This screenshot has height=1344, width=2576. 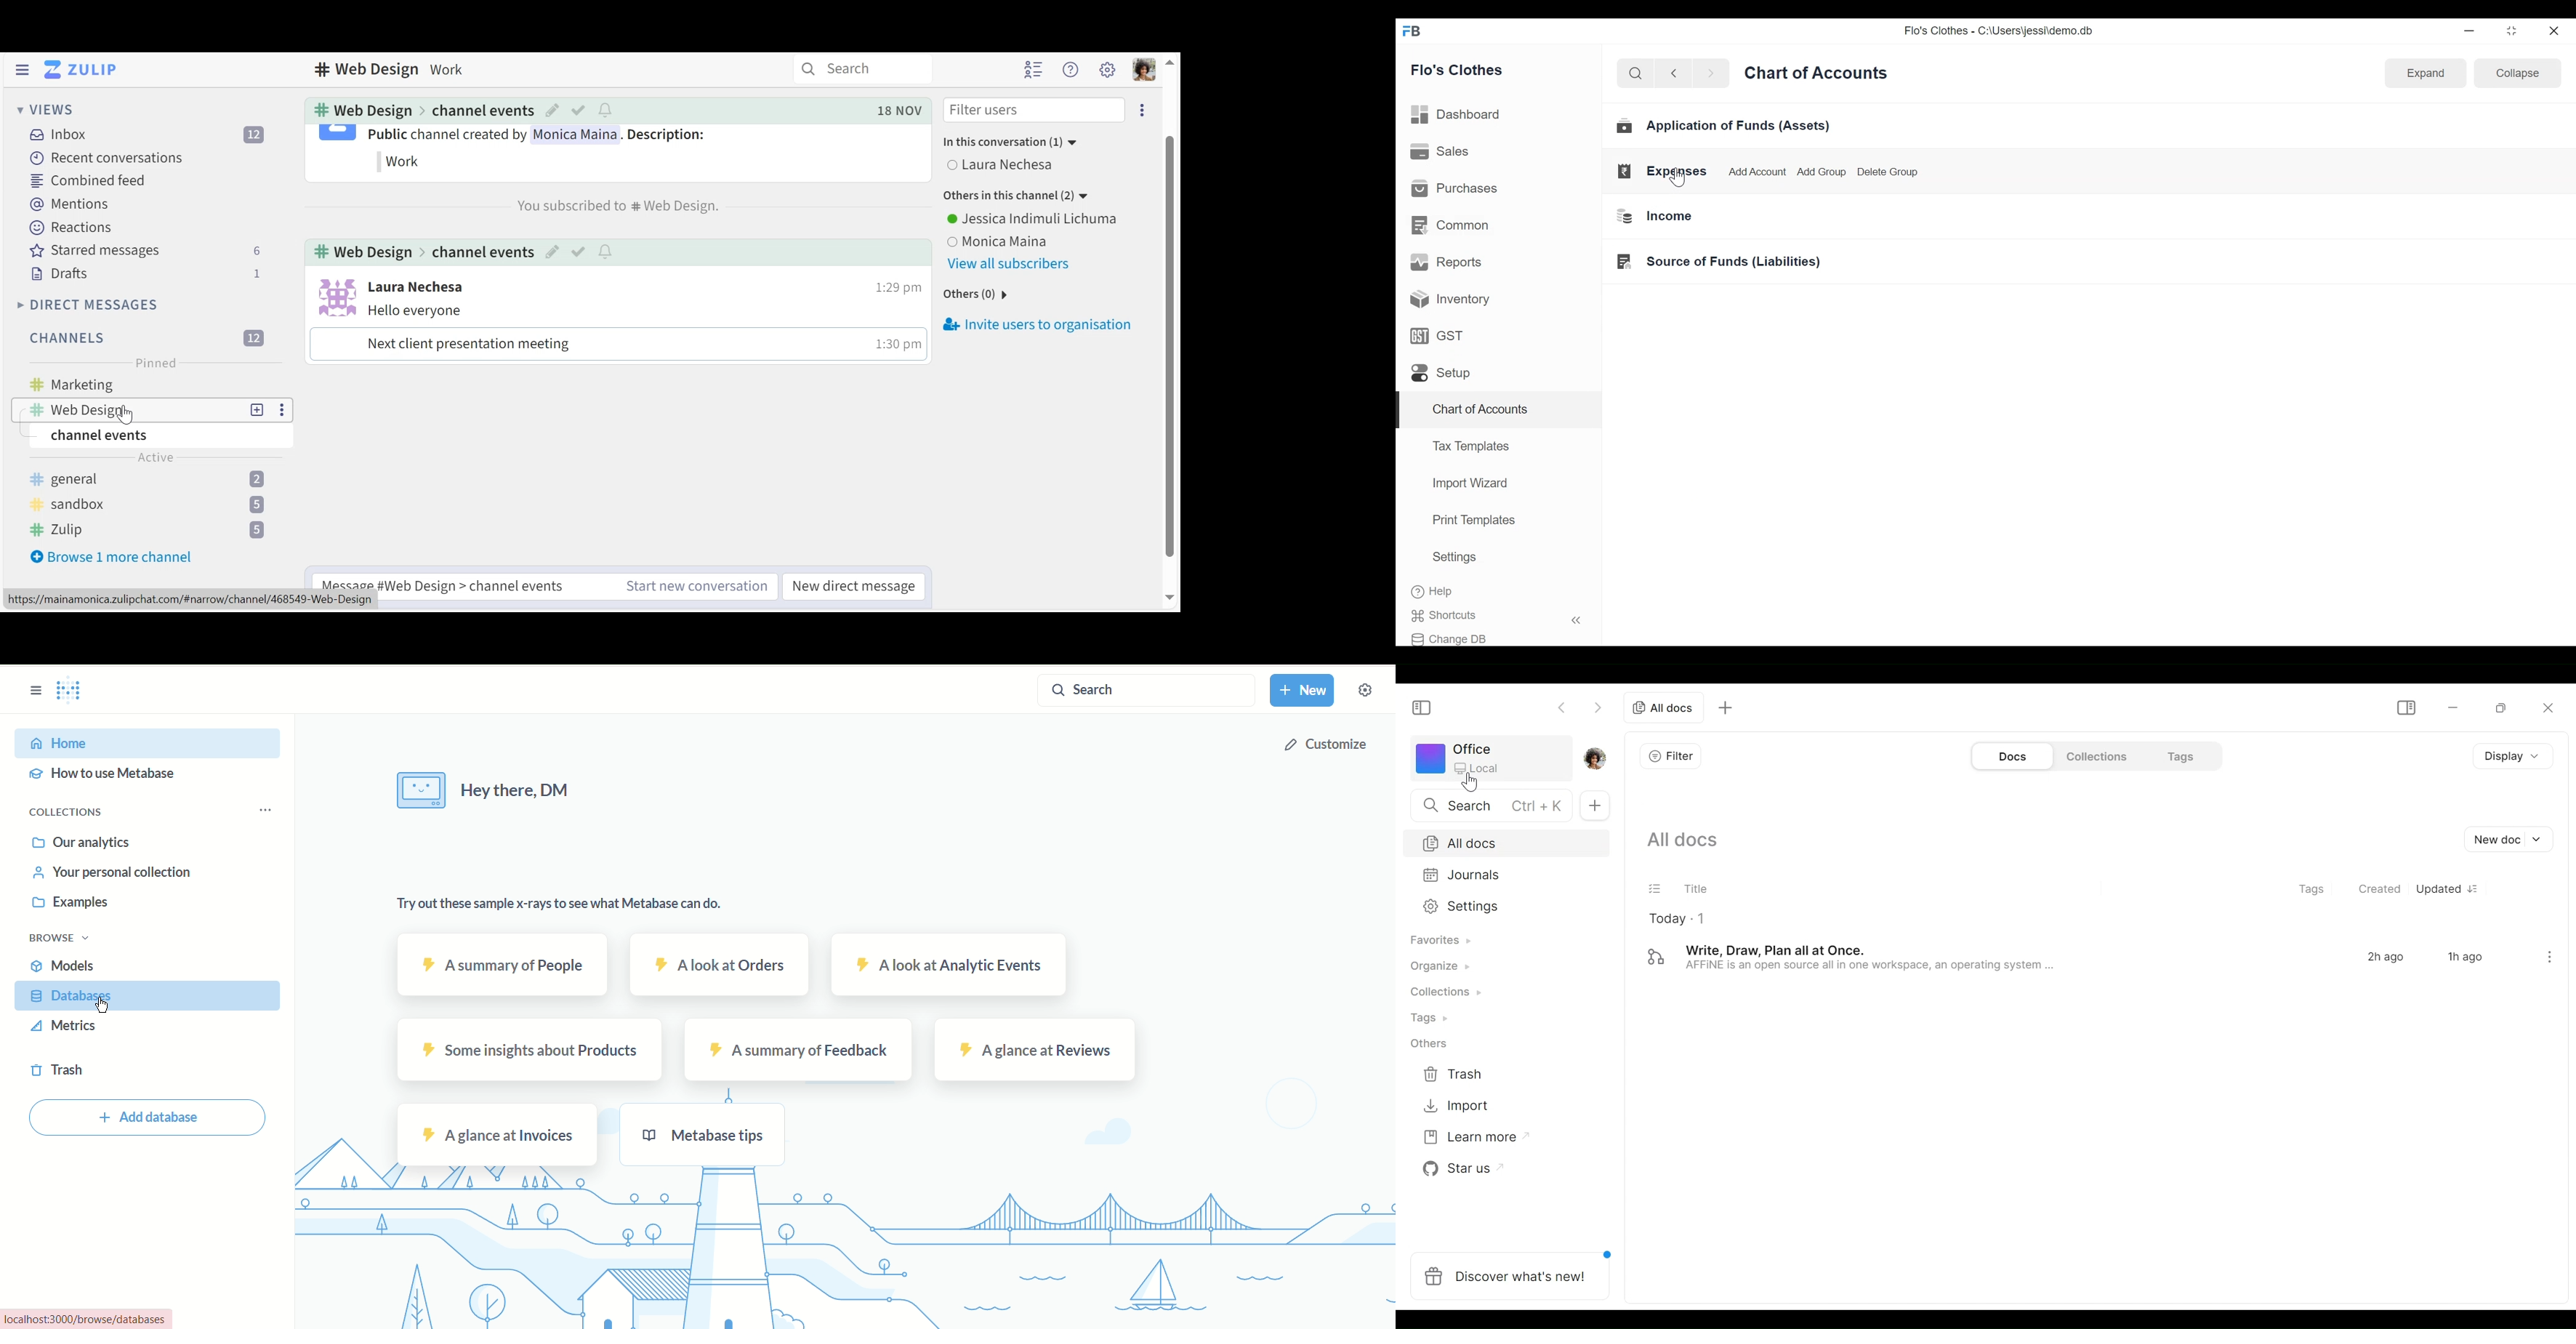 I want to click on Flo's Clothes, so click(x=1463, y=71).